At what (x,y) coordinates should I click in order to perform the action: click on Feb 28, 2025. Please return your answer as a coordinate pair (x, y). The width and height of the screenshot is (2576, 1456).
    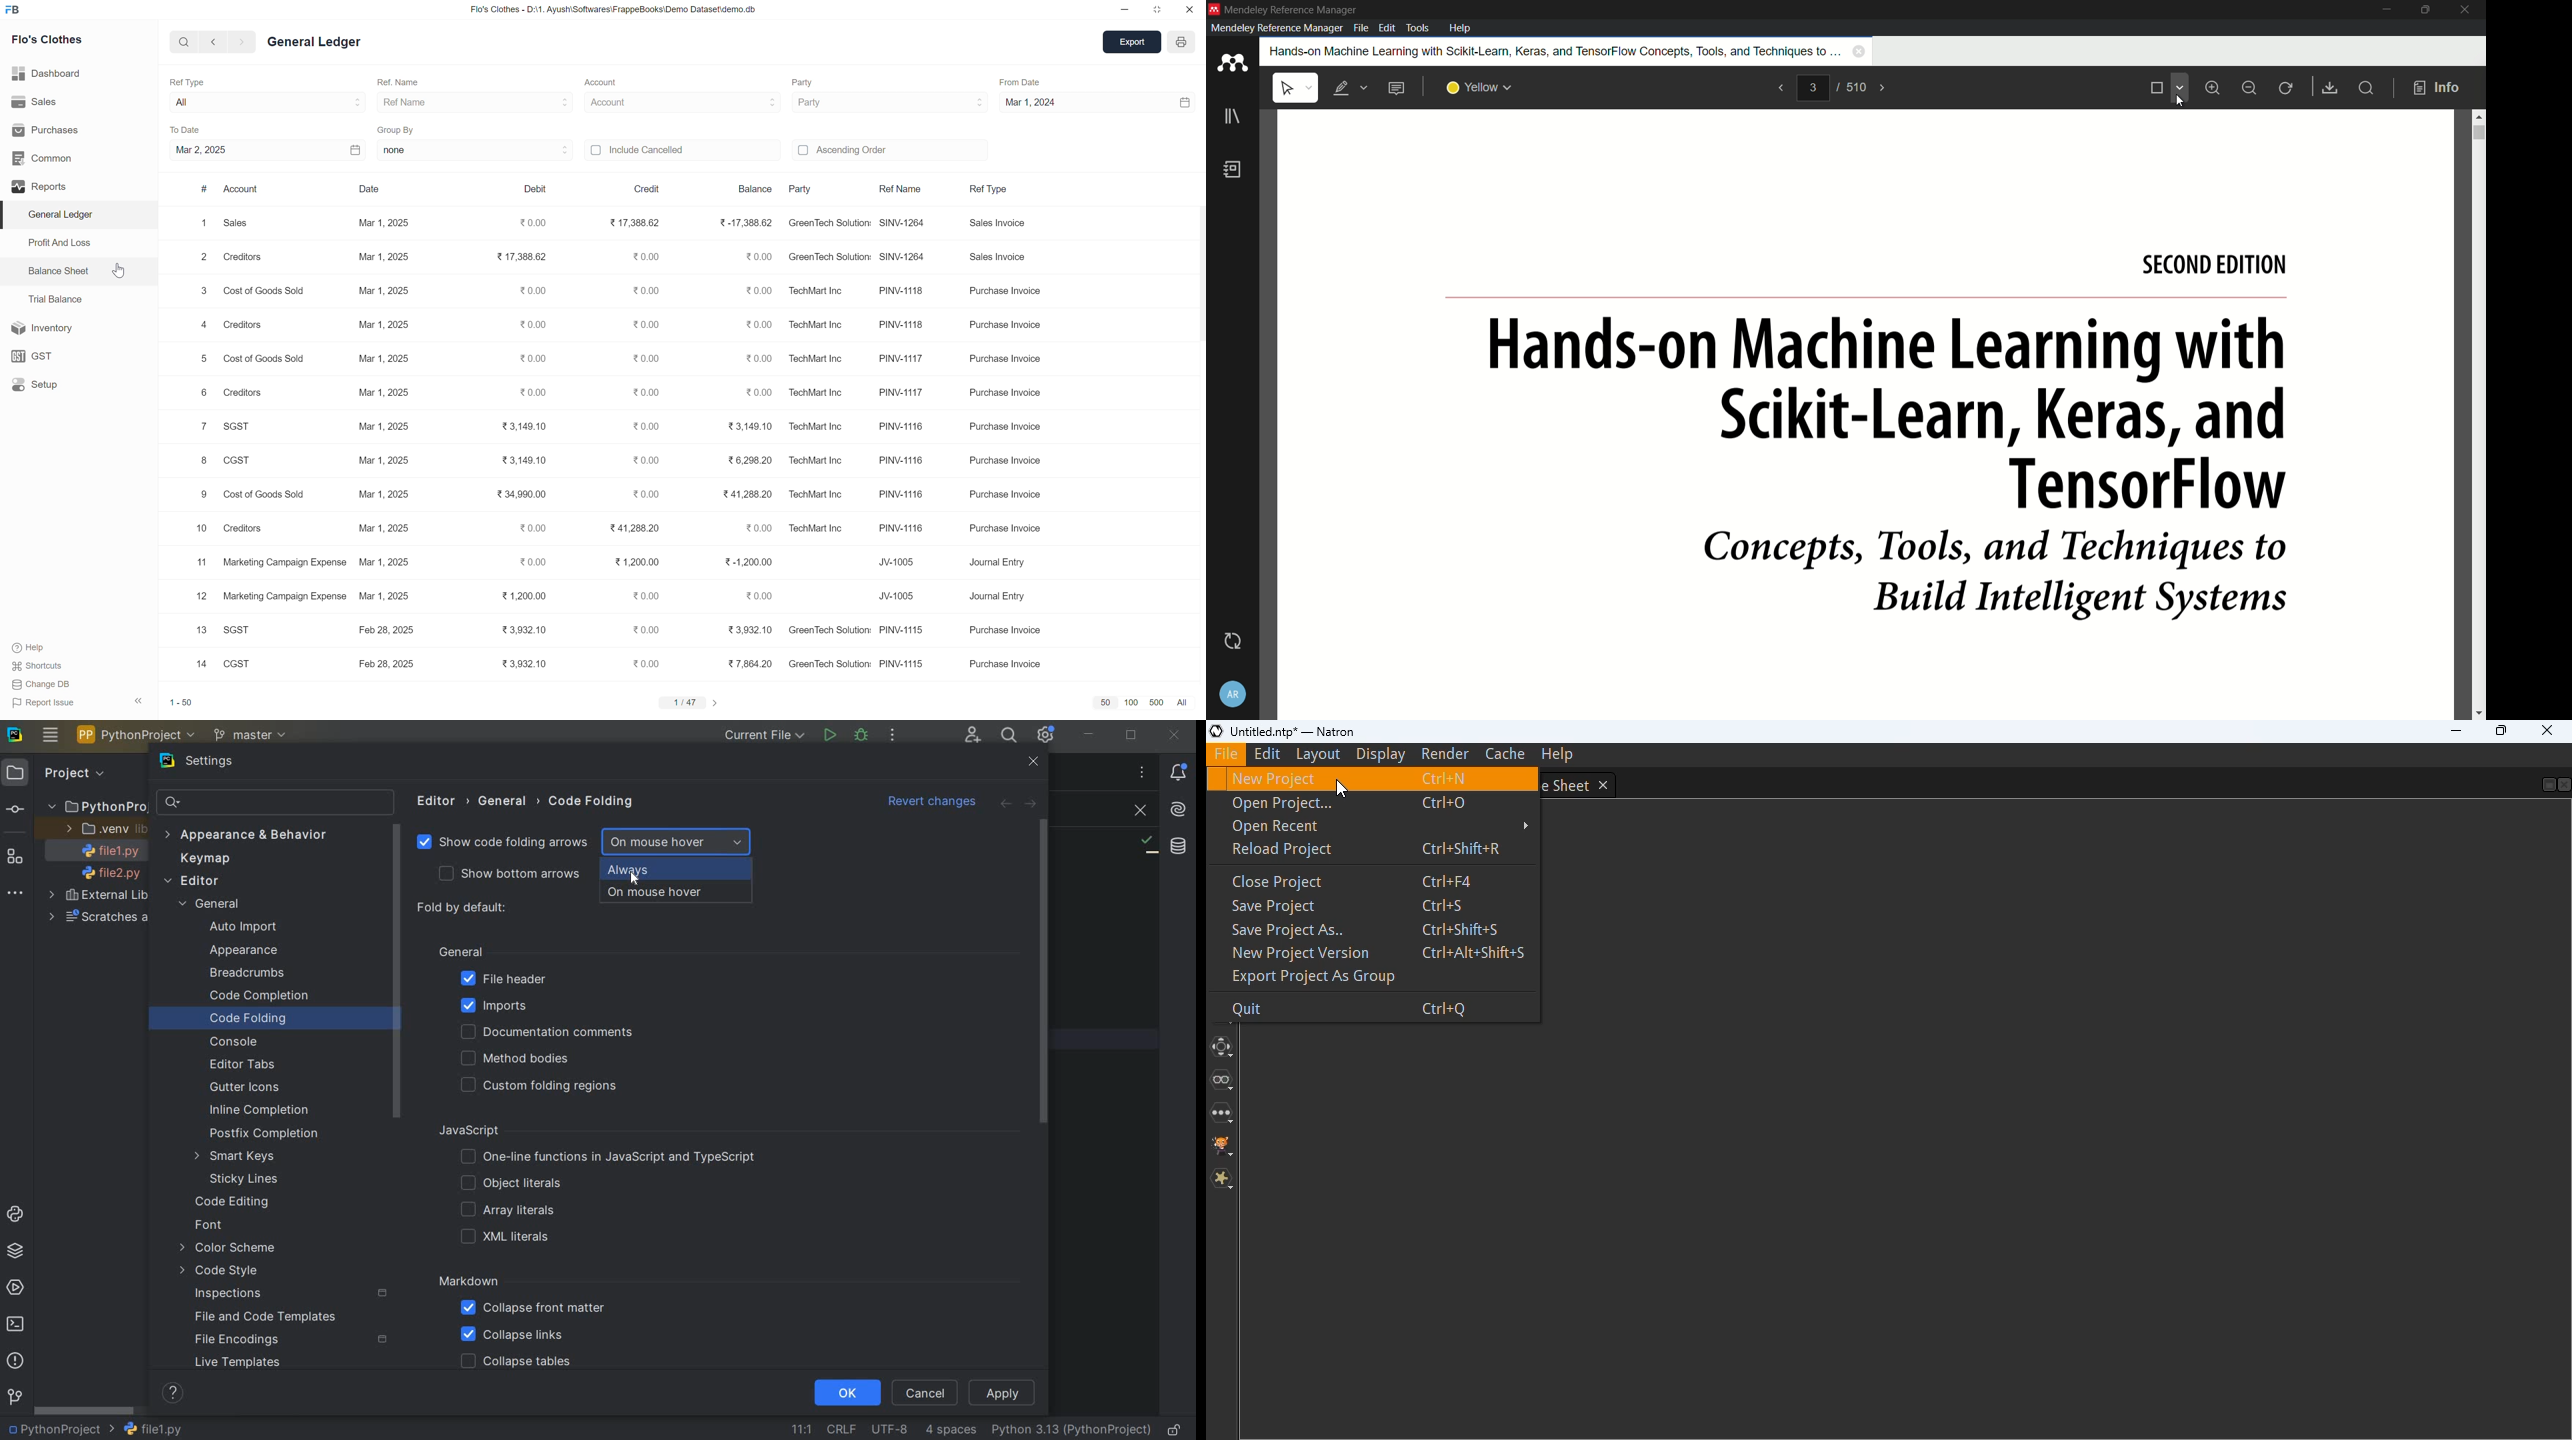
    Looking at the image, I should click on (385, 629).